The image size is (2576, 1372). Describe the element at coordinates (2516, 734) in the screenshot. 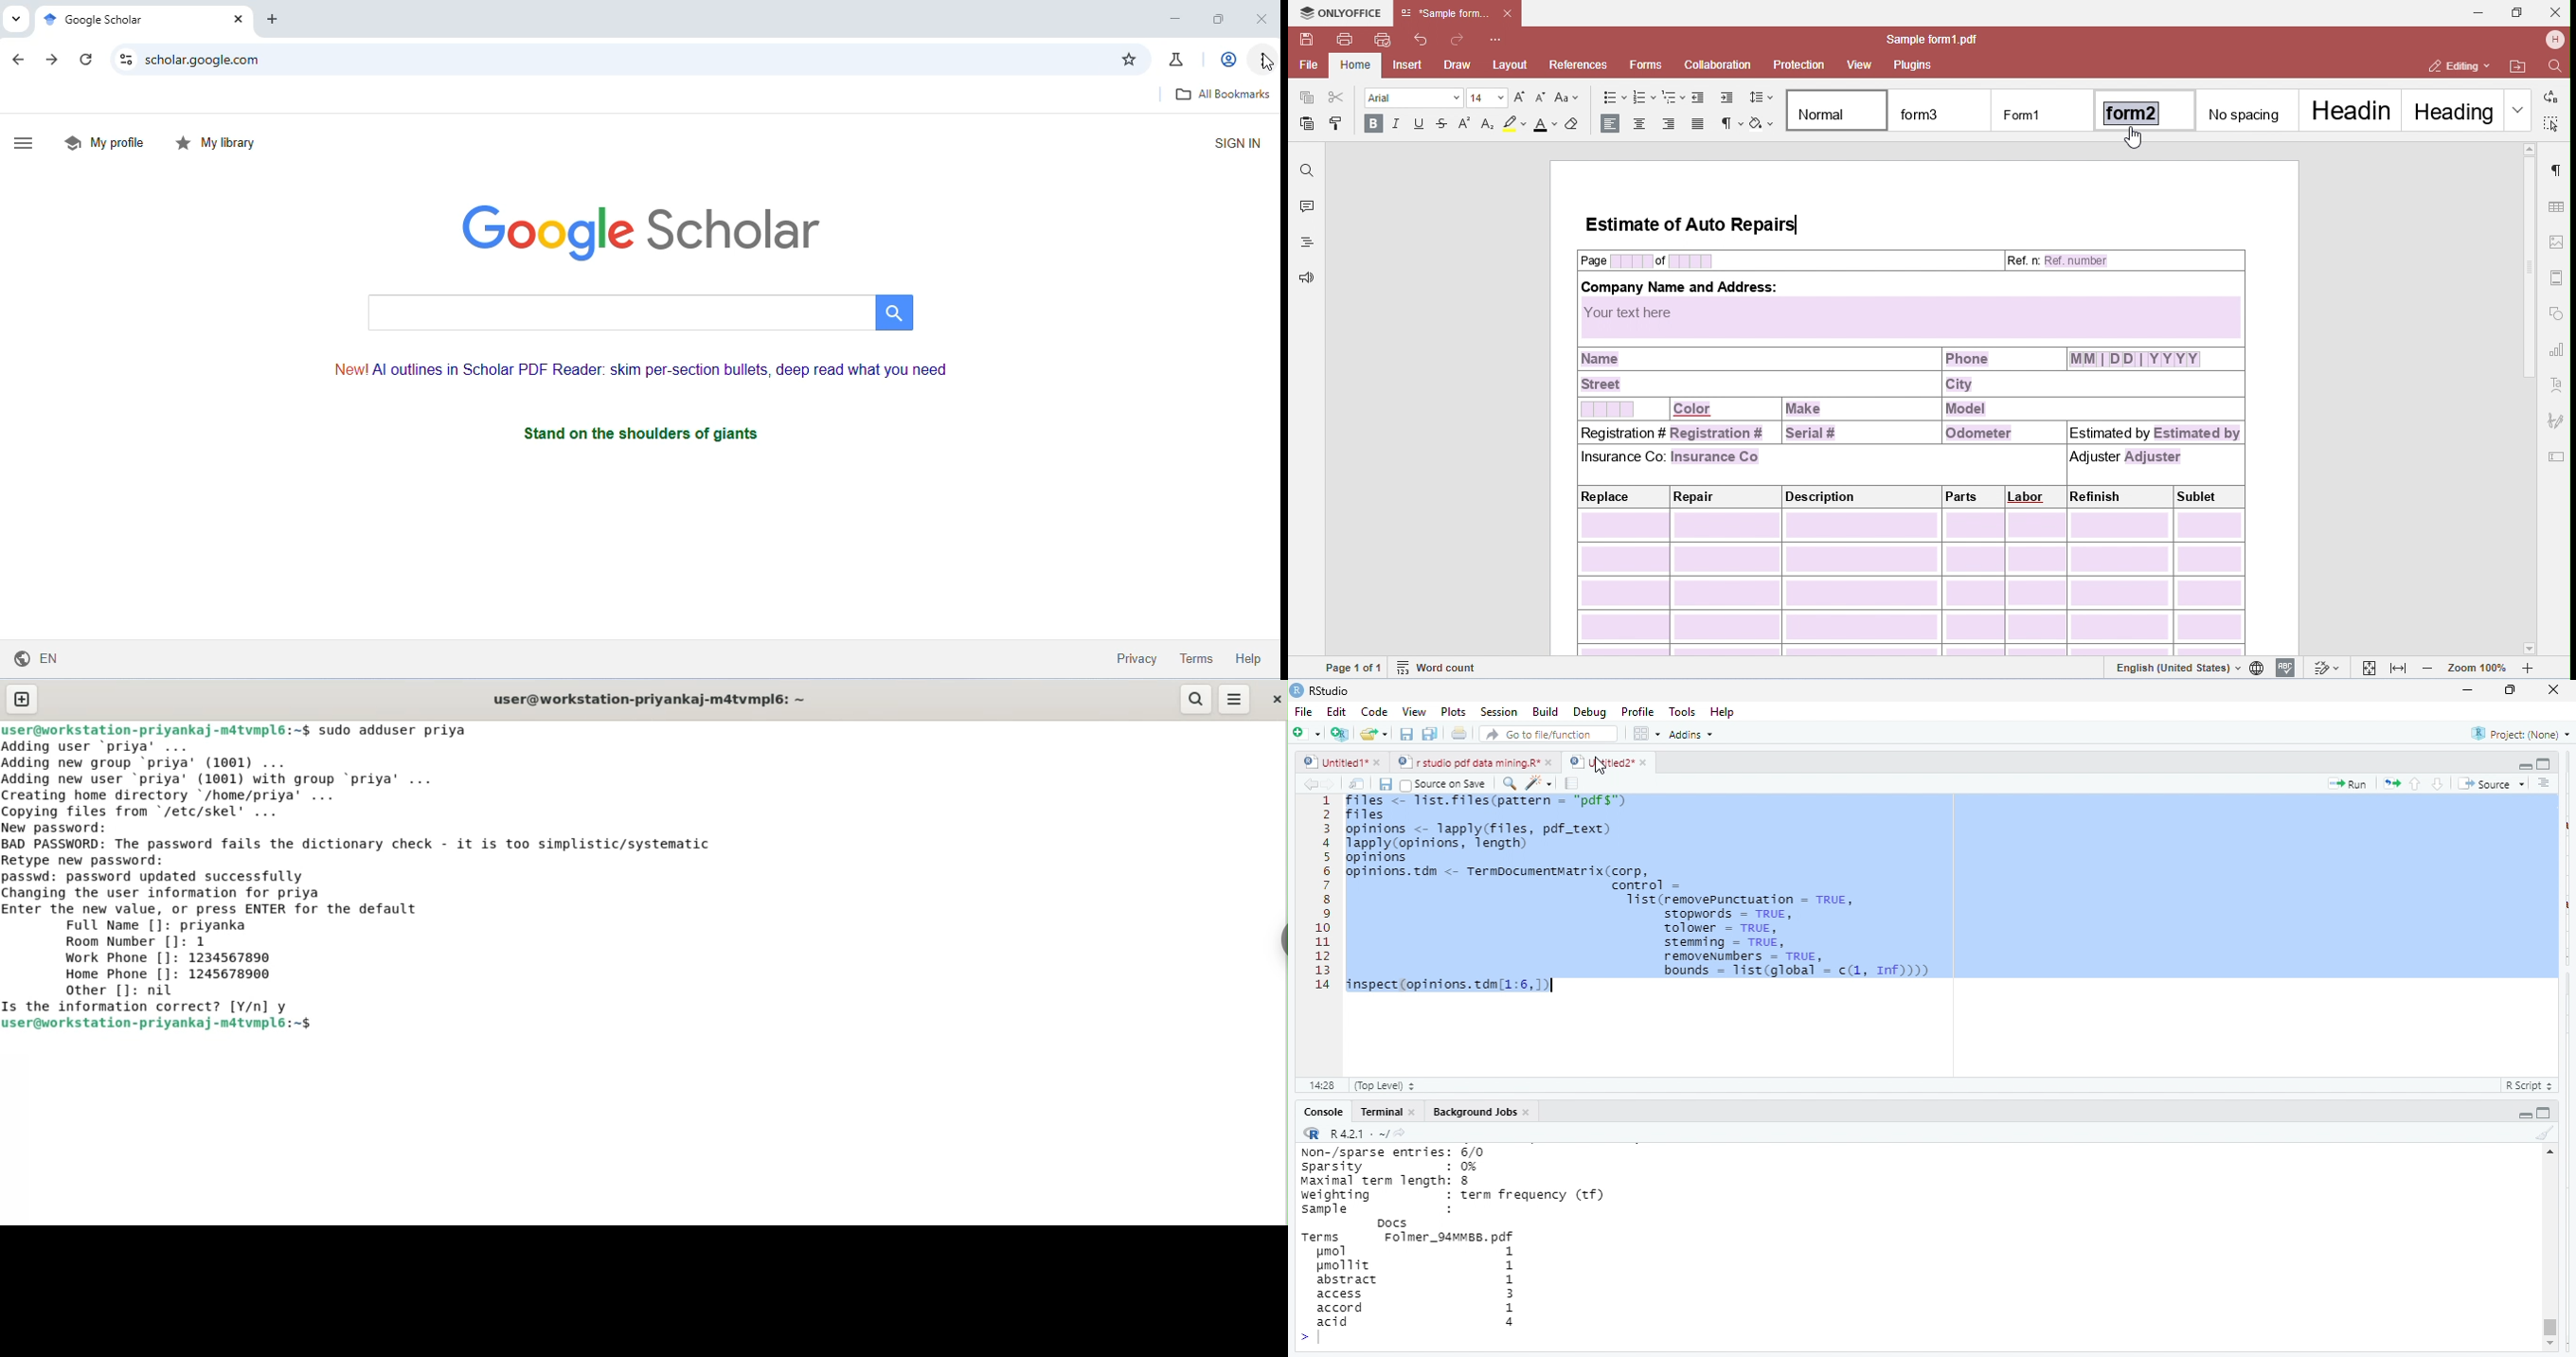

I see `project (none)` at that location.